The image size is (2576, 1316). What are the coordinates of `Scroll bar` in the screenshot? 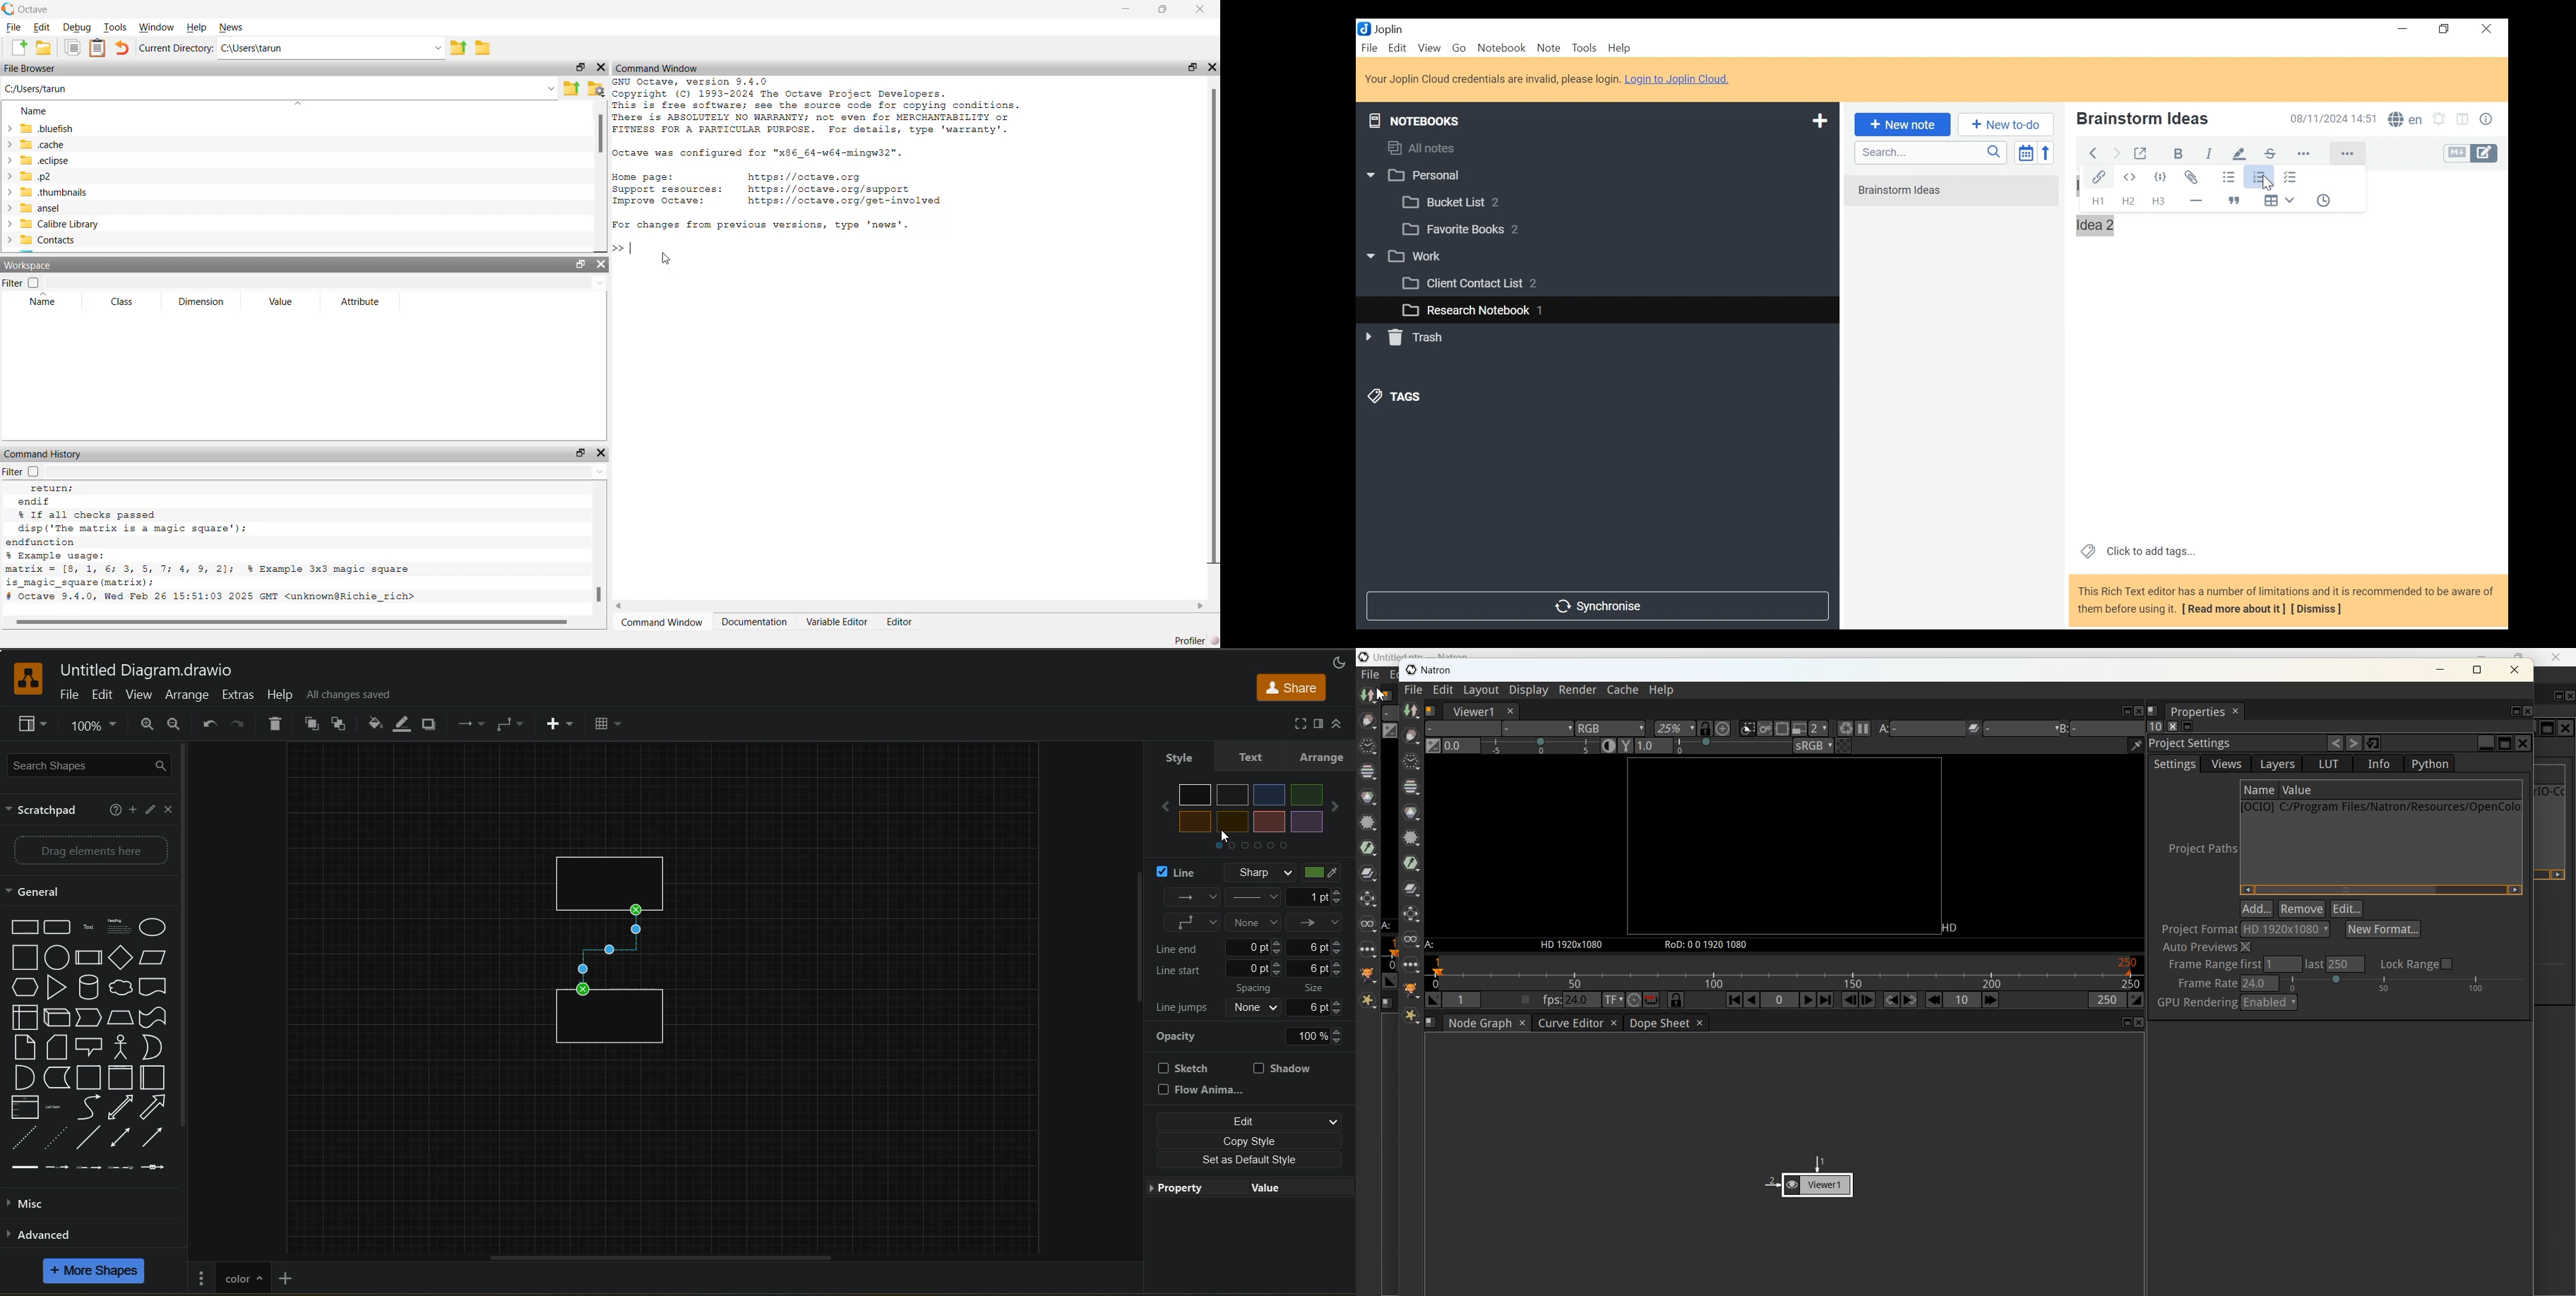 It's located at (599, 134).